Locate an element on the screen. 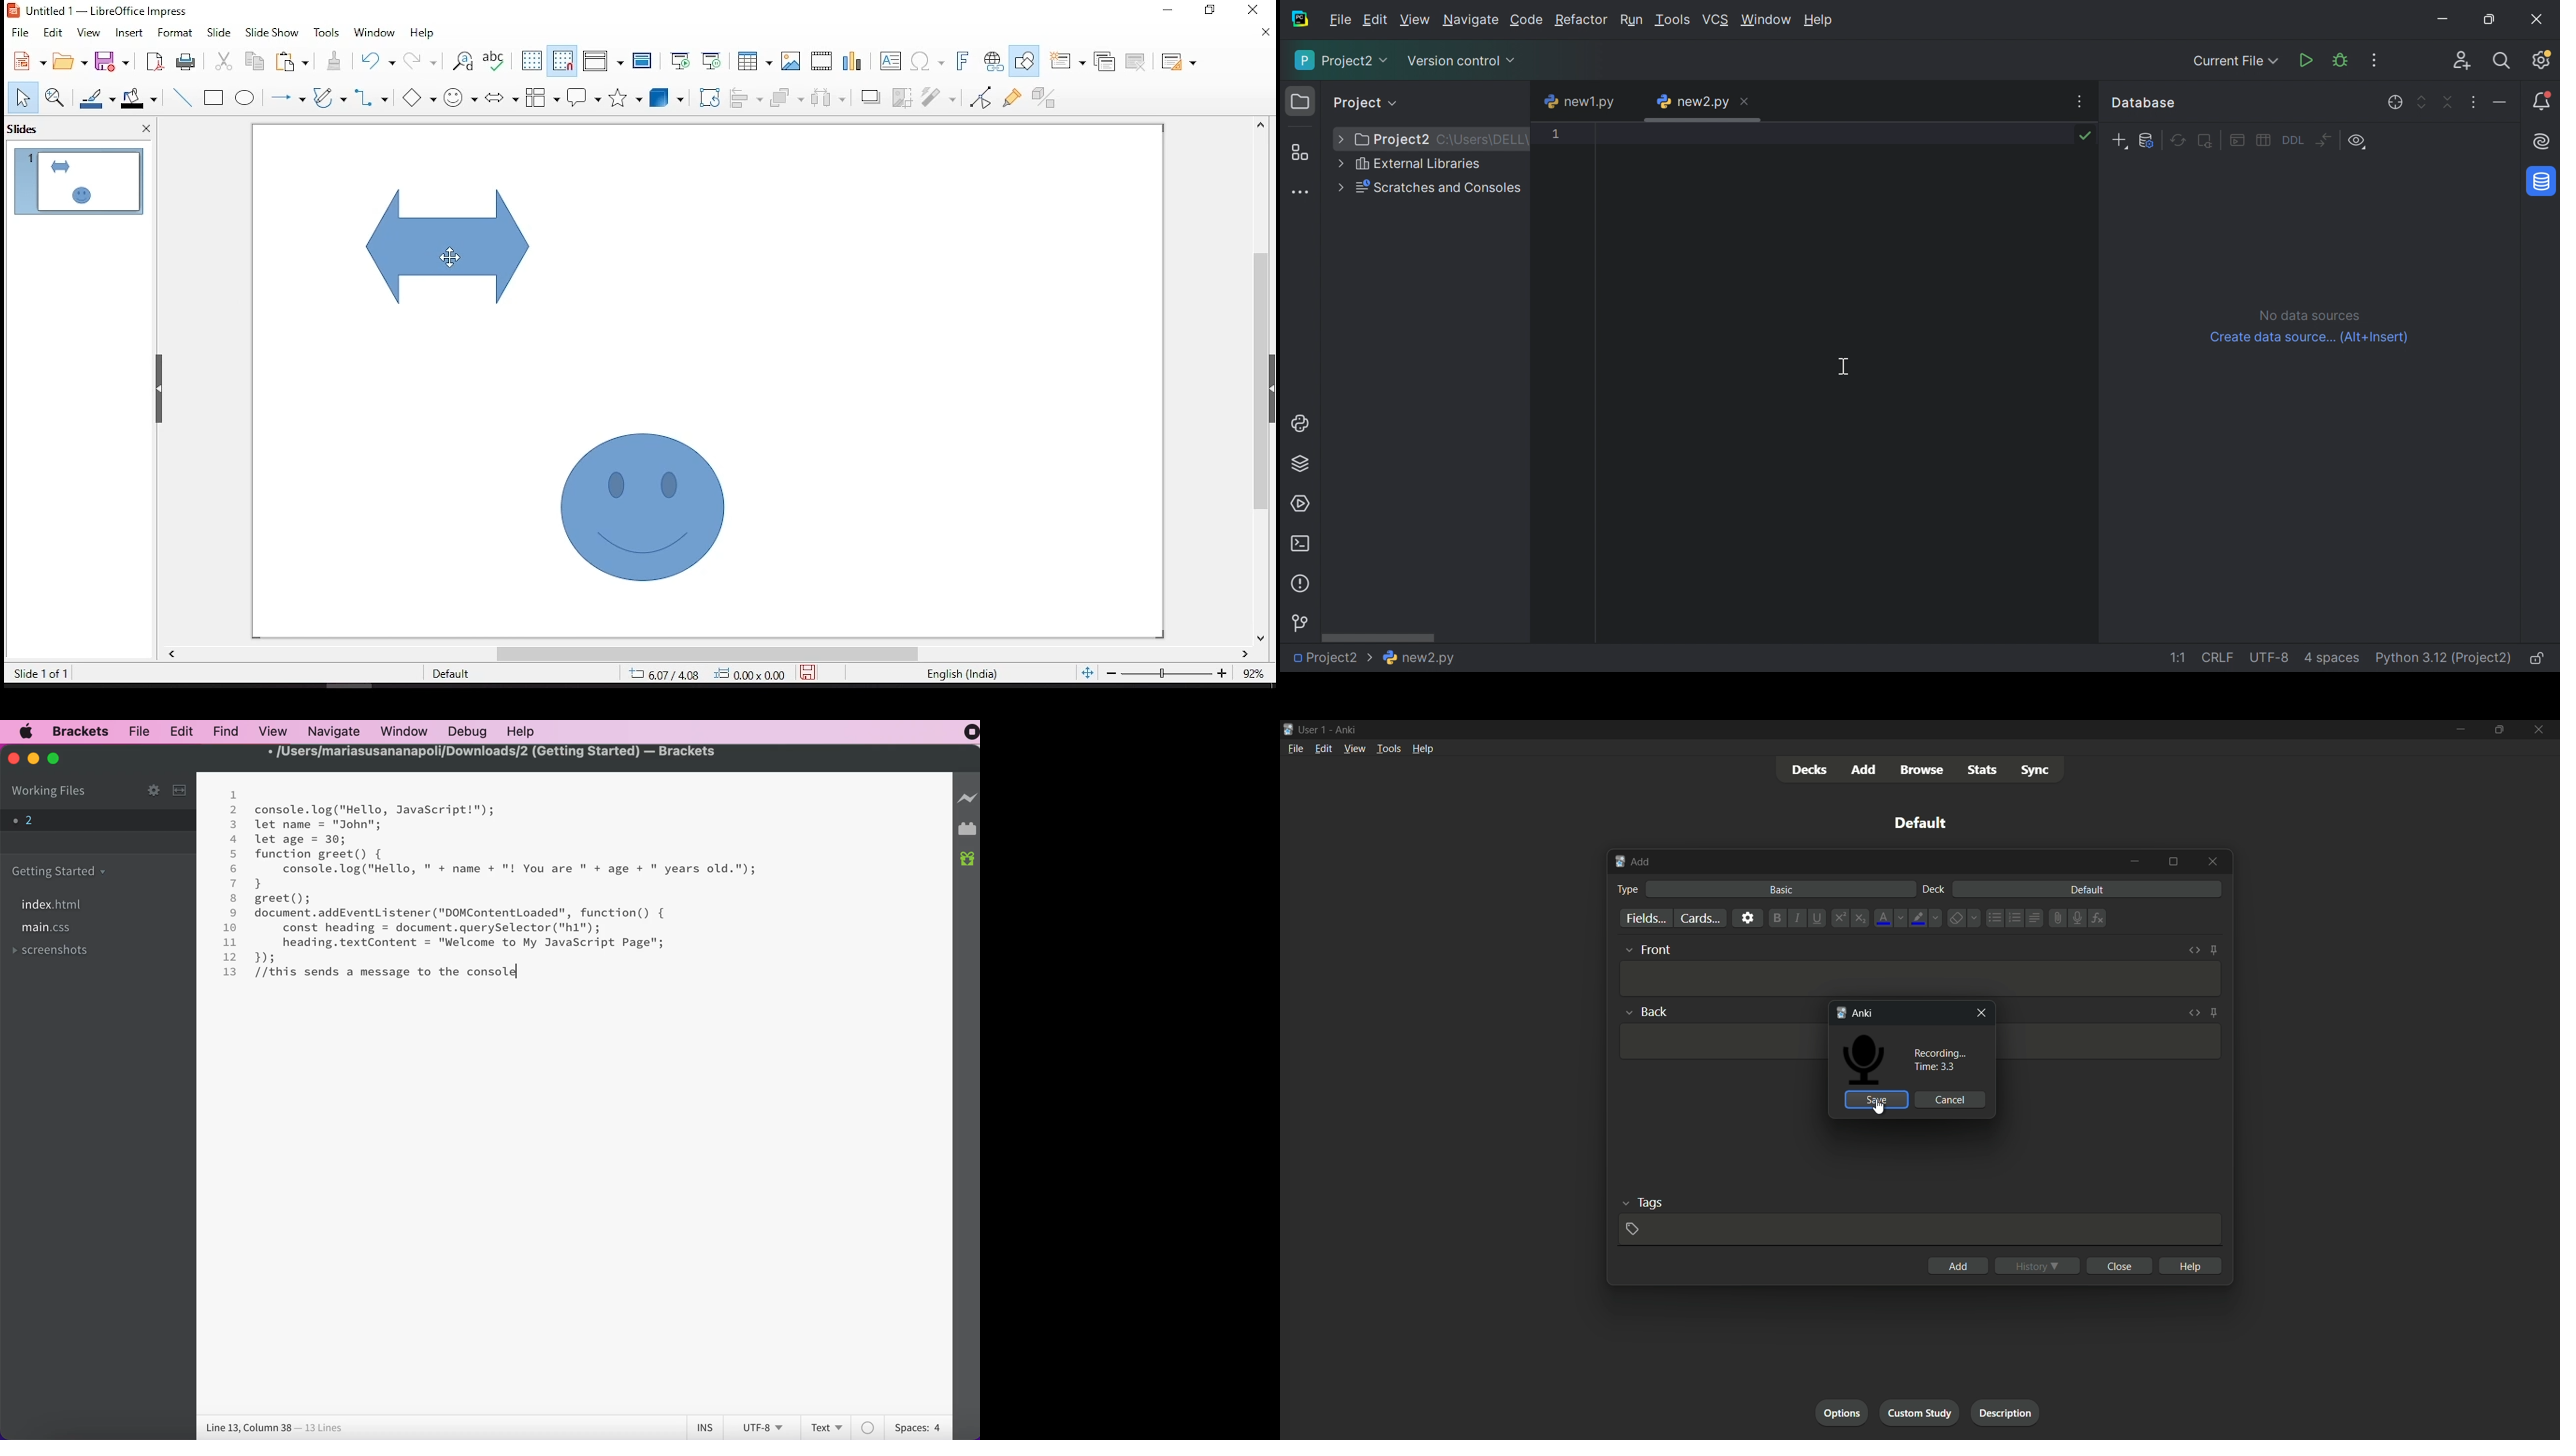  shape is located at coordinates (445, 246).